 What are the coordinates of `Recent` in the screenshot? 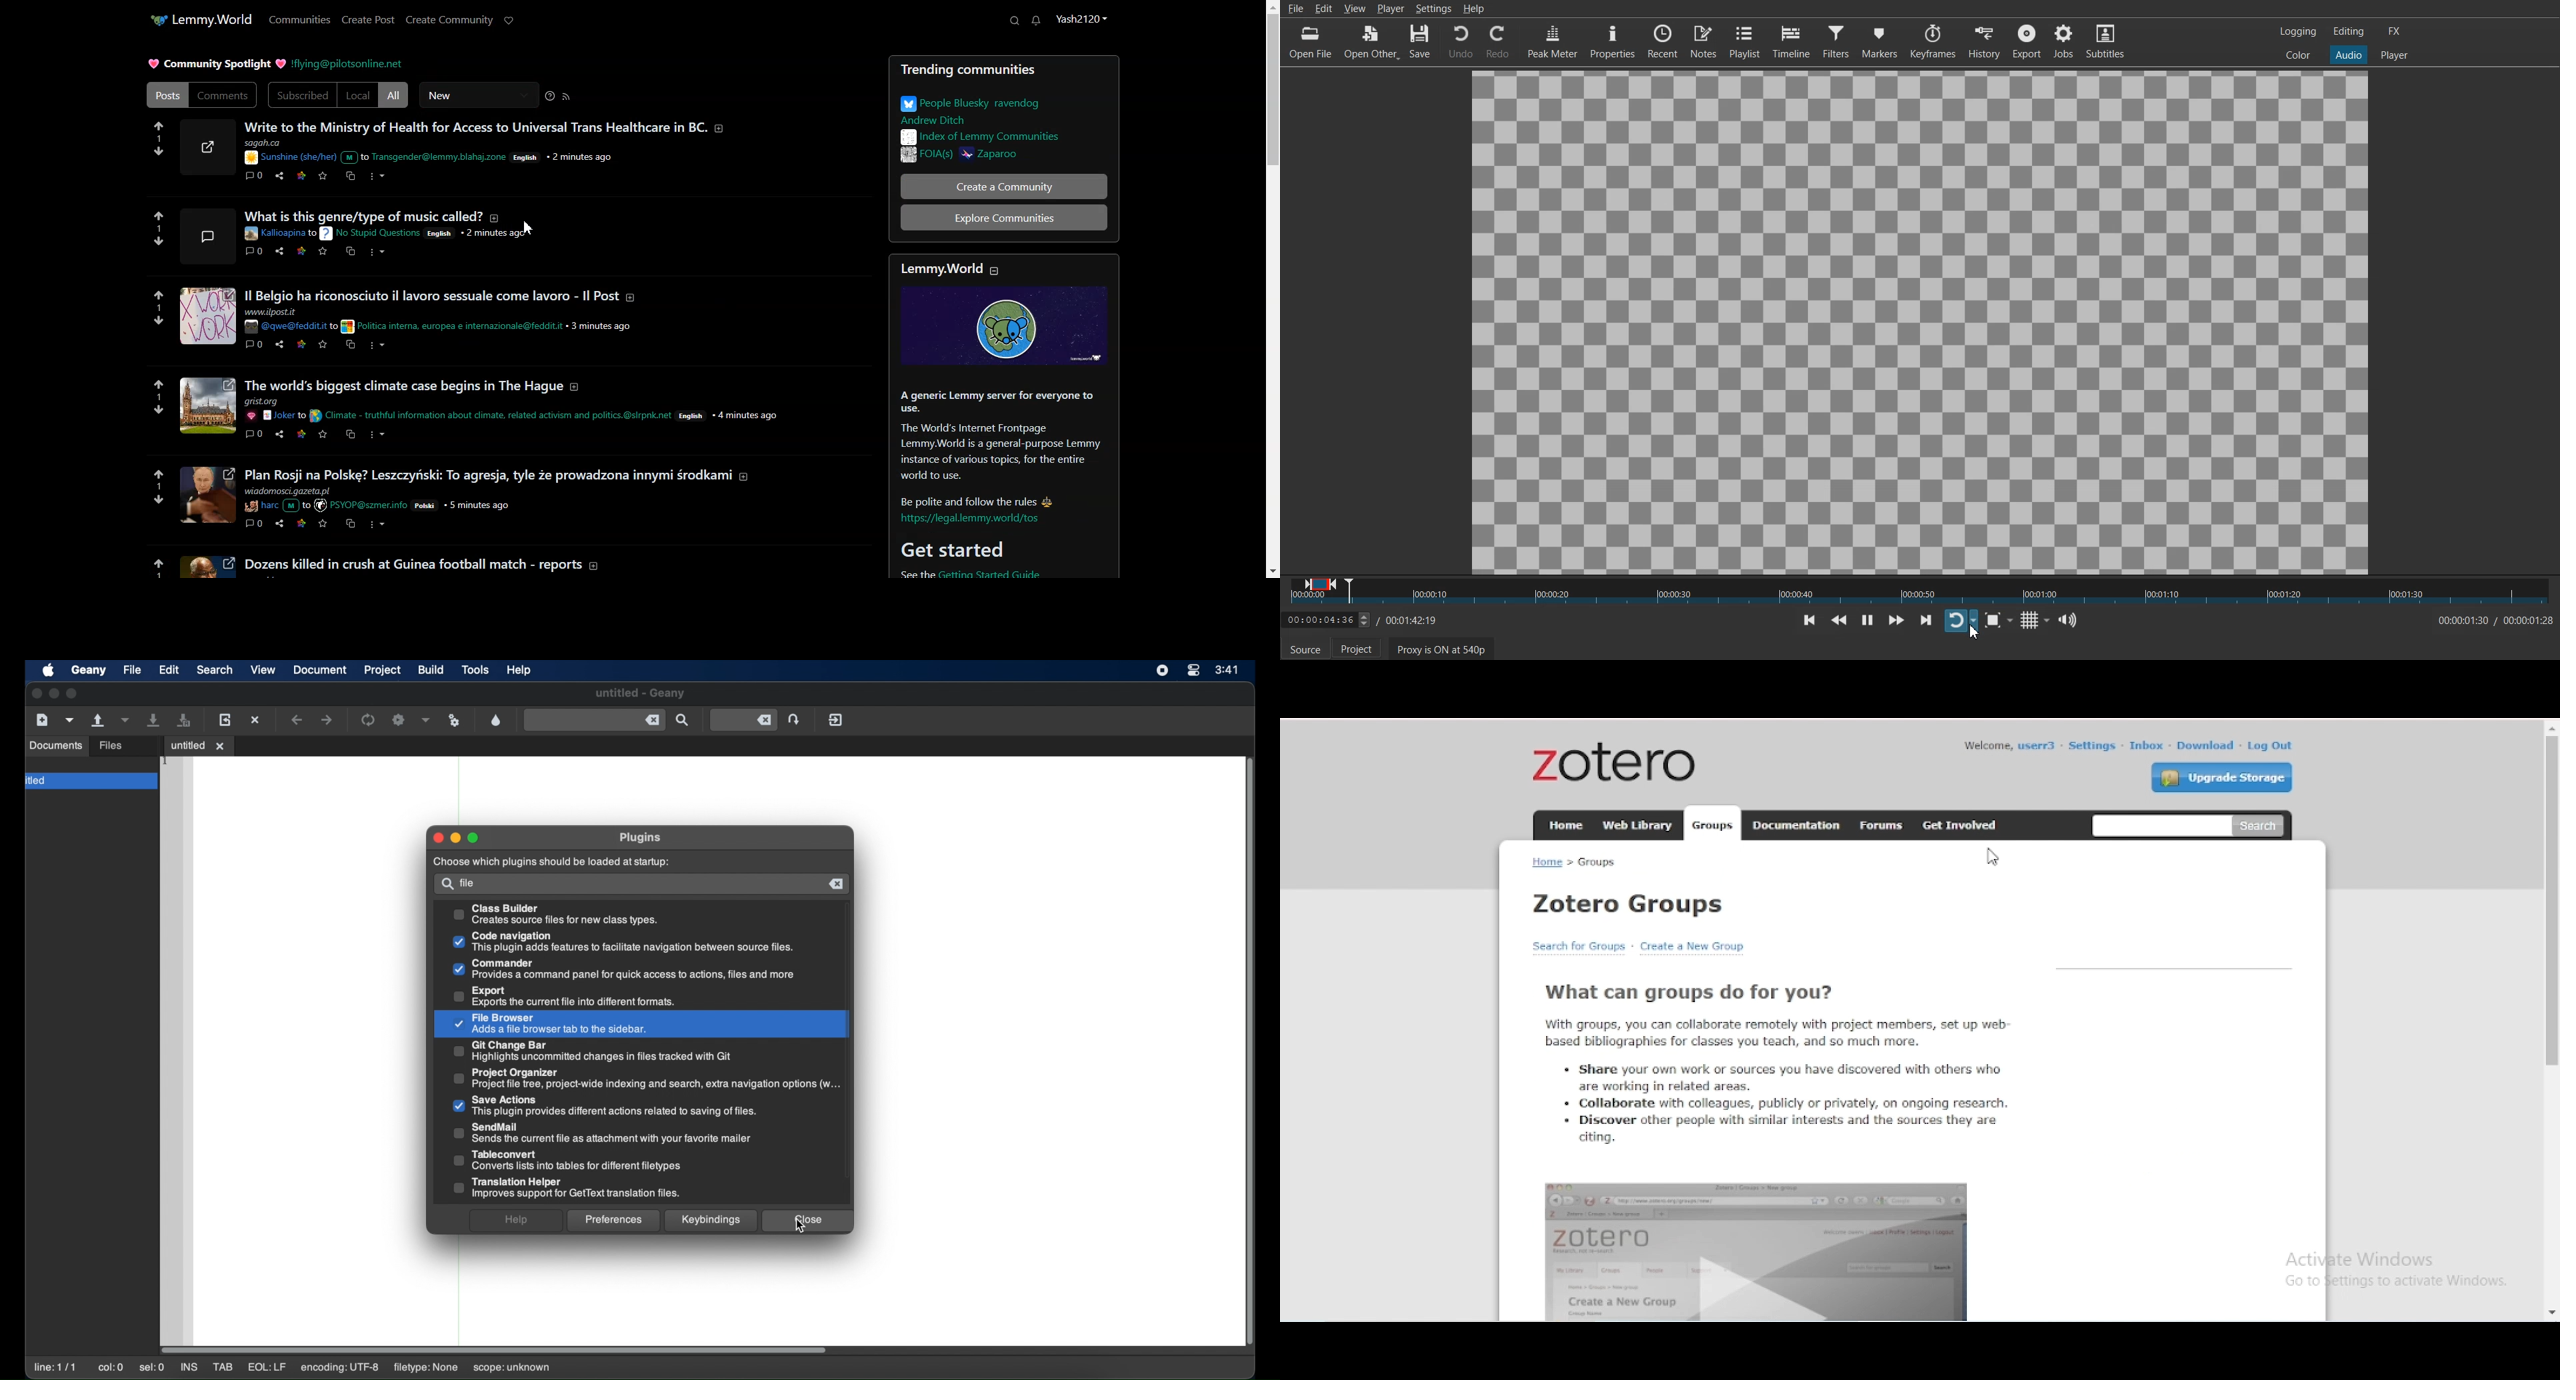 It's located at (1663, 41).